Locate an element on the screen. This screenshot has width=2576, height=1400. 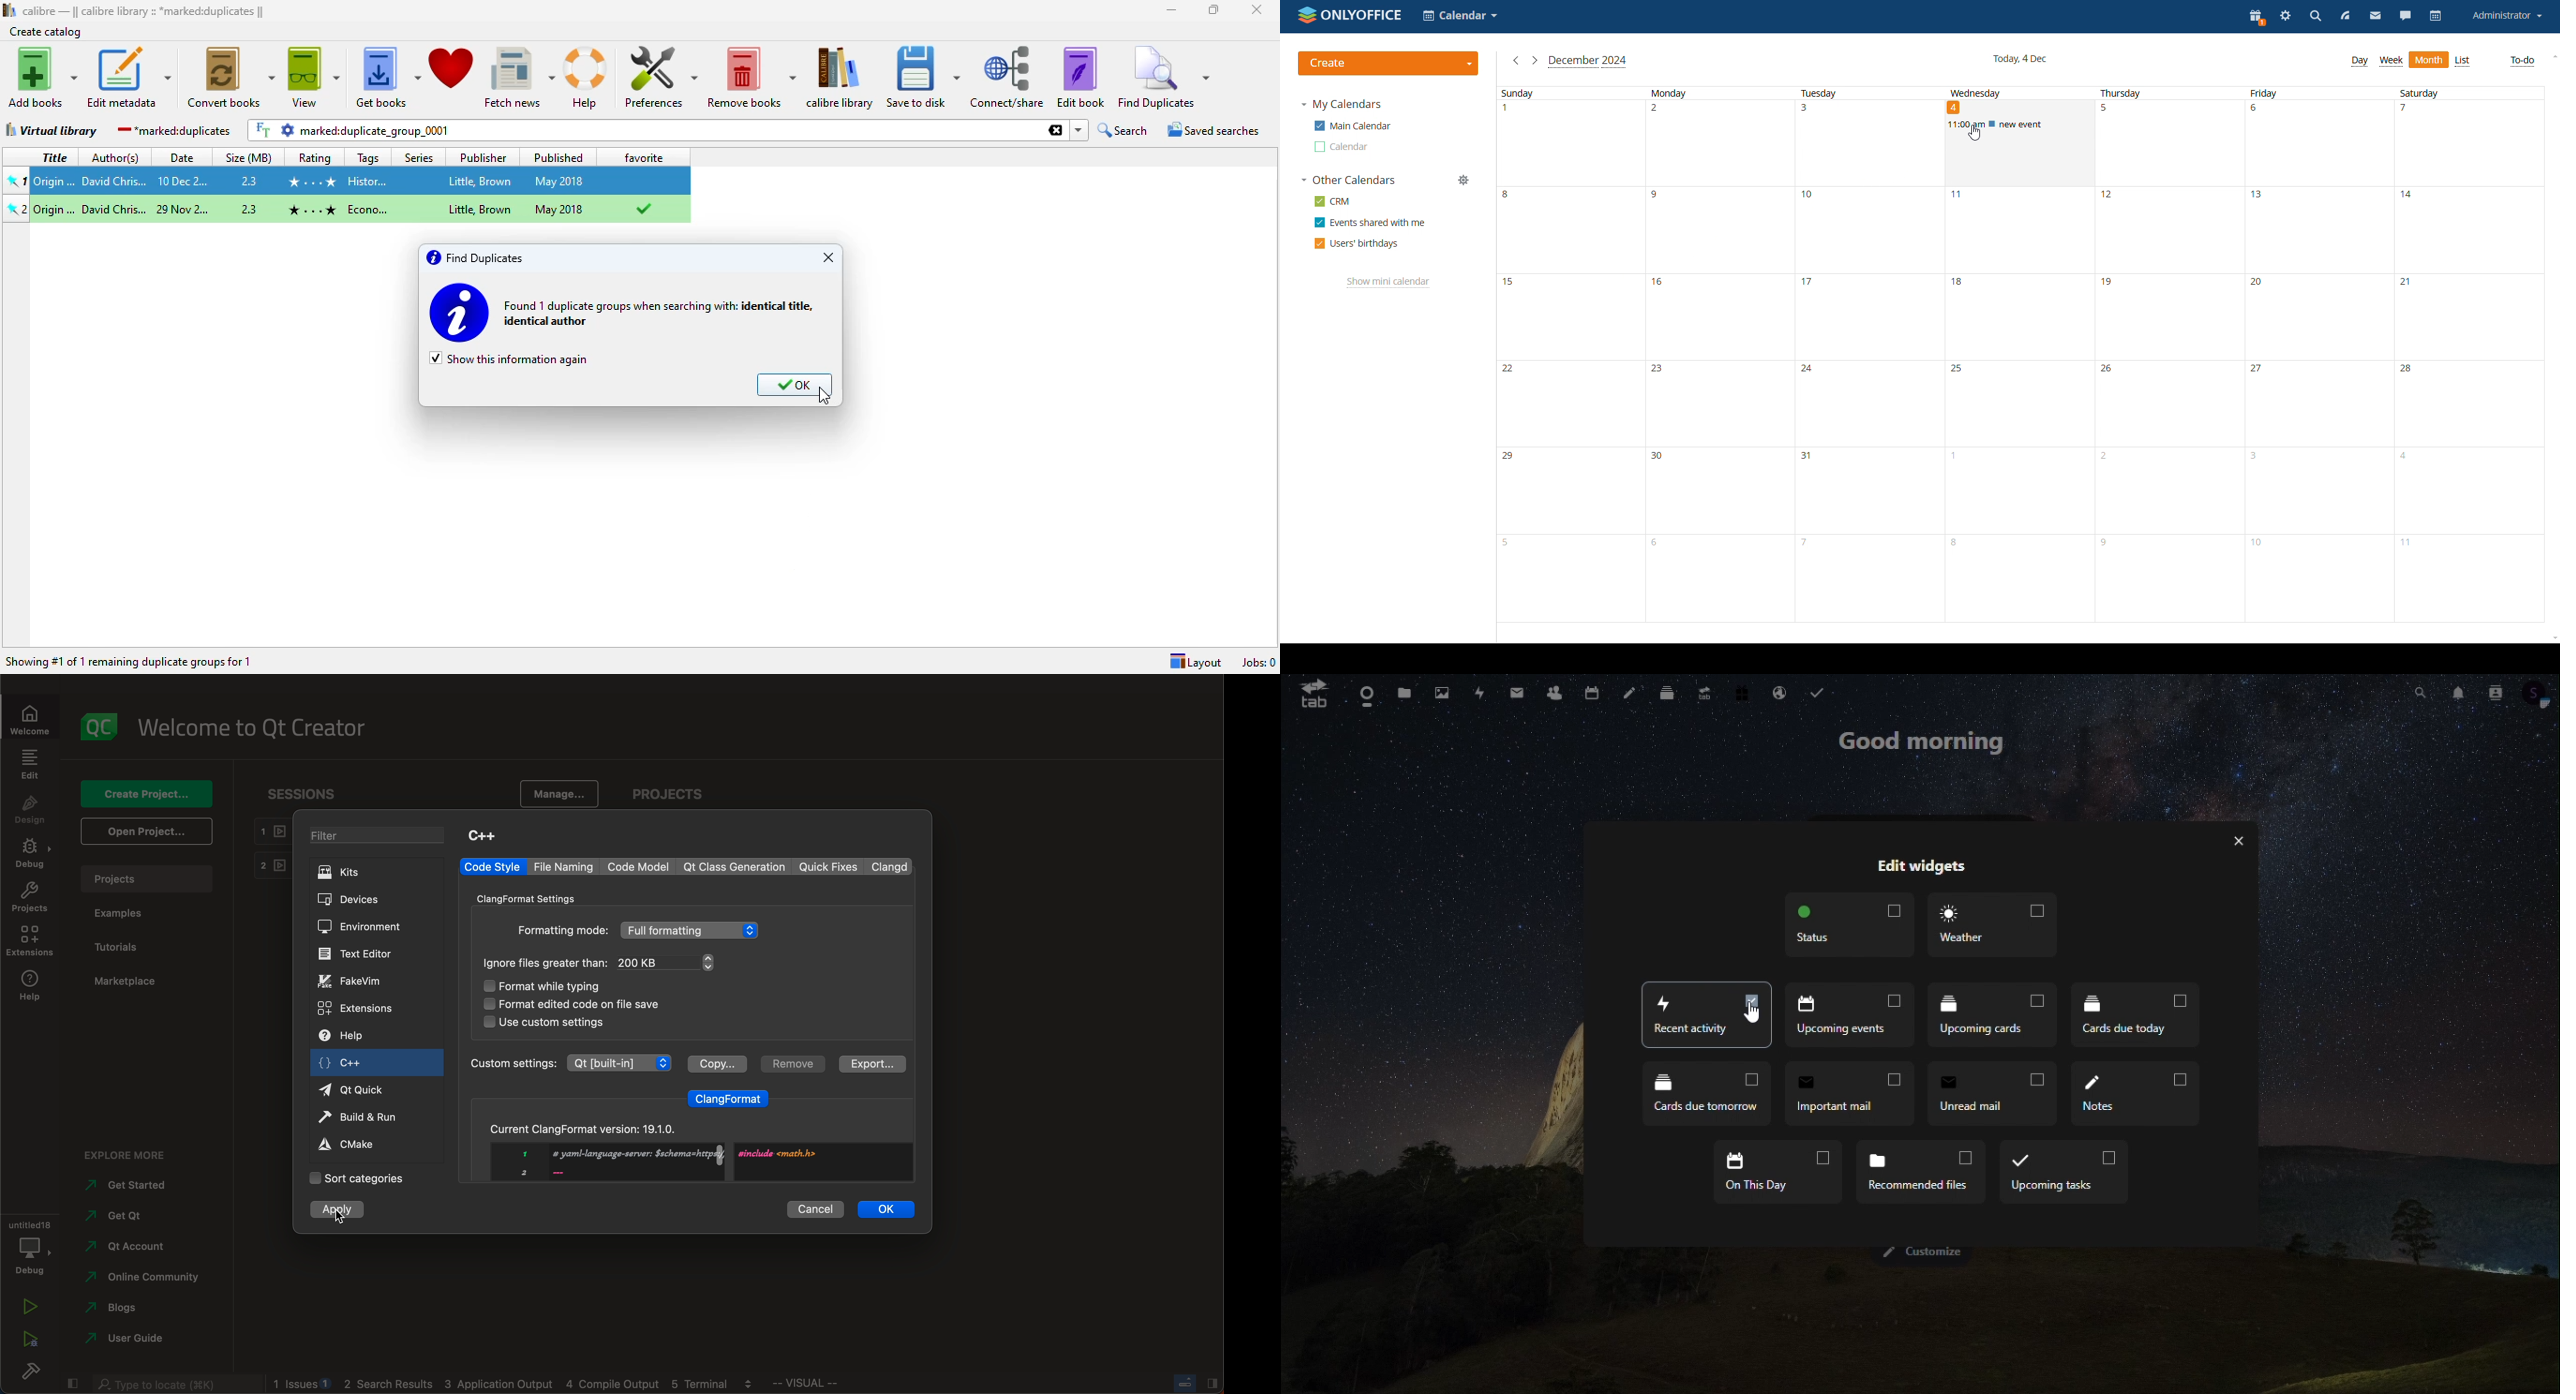
calendar is located at coordinates (1593, 696).